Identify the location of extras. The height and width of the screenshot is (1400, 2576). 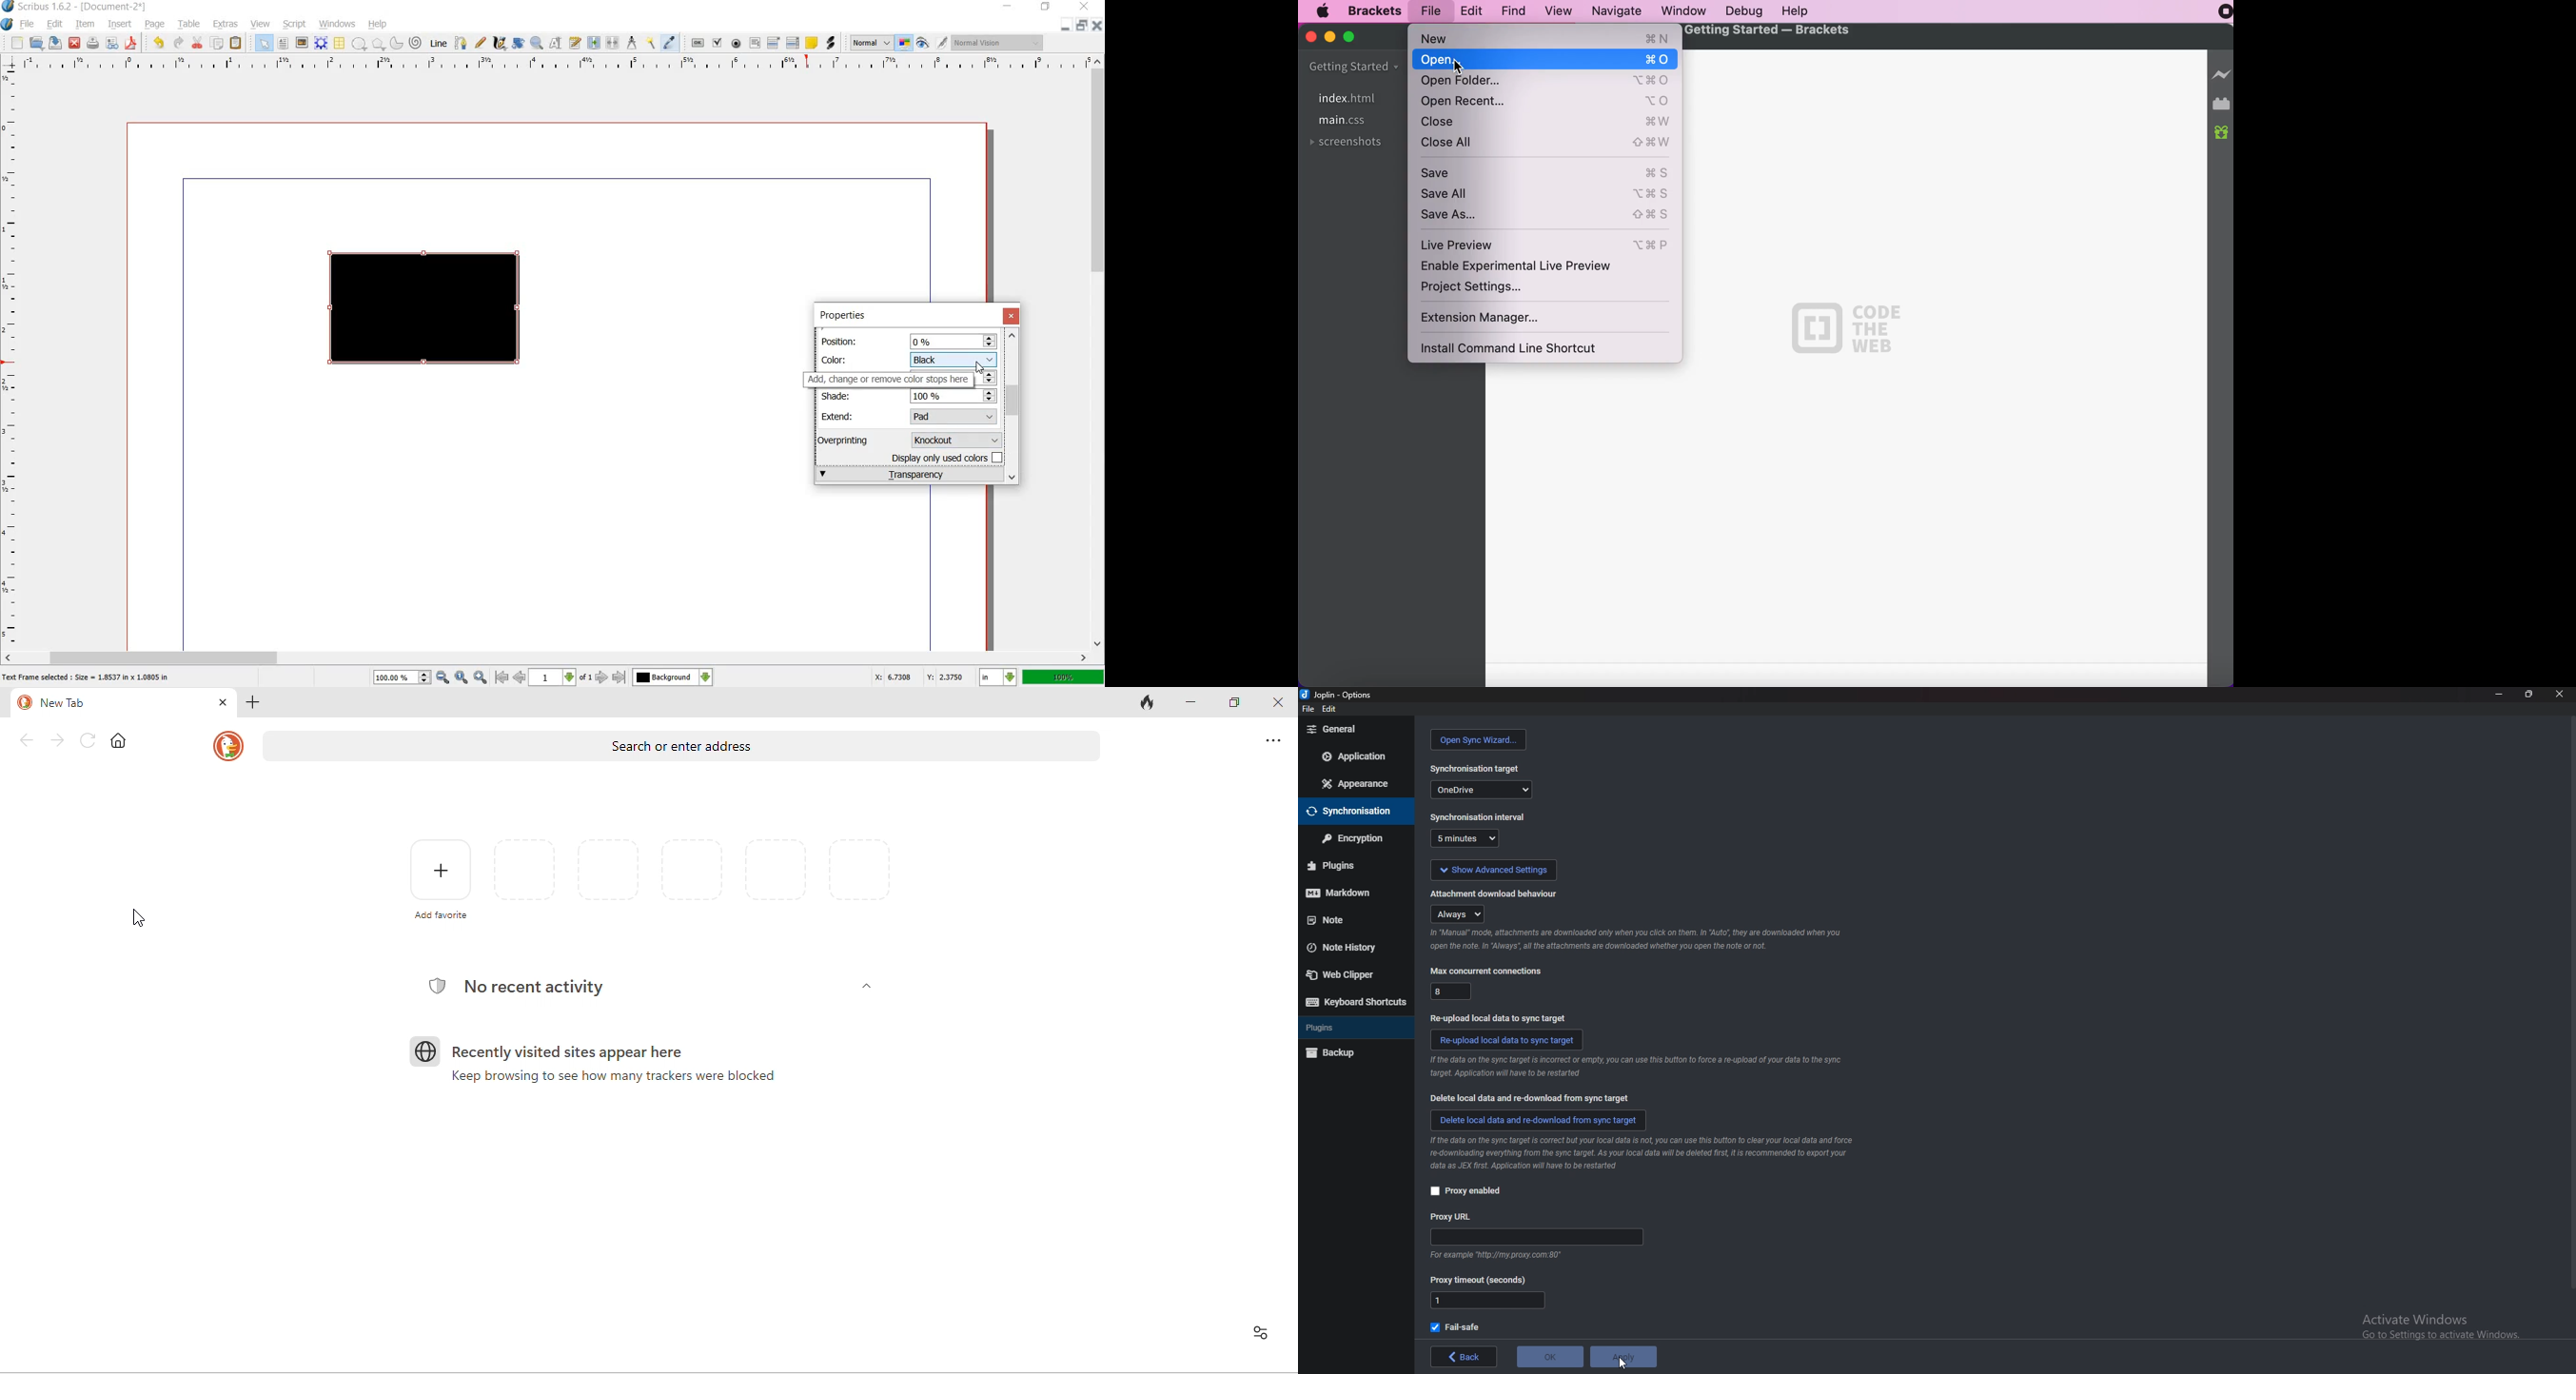
(226, 24).